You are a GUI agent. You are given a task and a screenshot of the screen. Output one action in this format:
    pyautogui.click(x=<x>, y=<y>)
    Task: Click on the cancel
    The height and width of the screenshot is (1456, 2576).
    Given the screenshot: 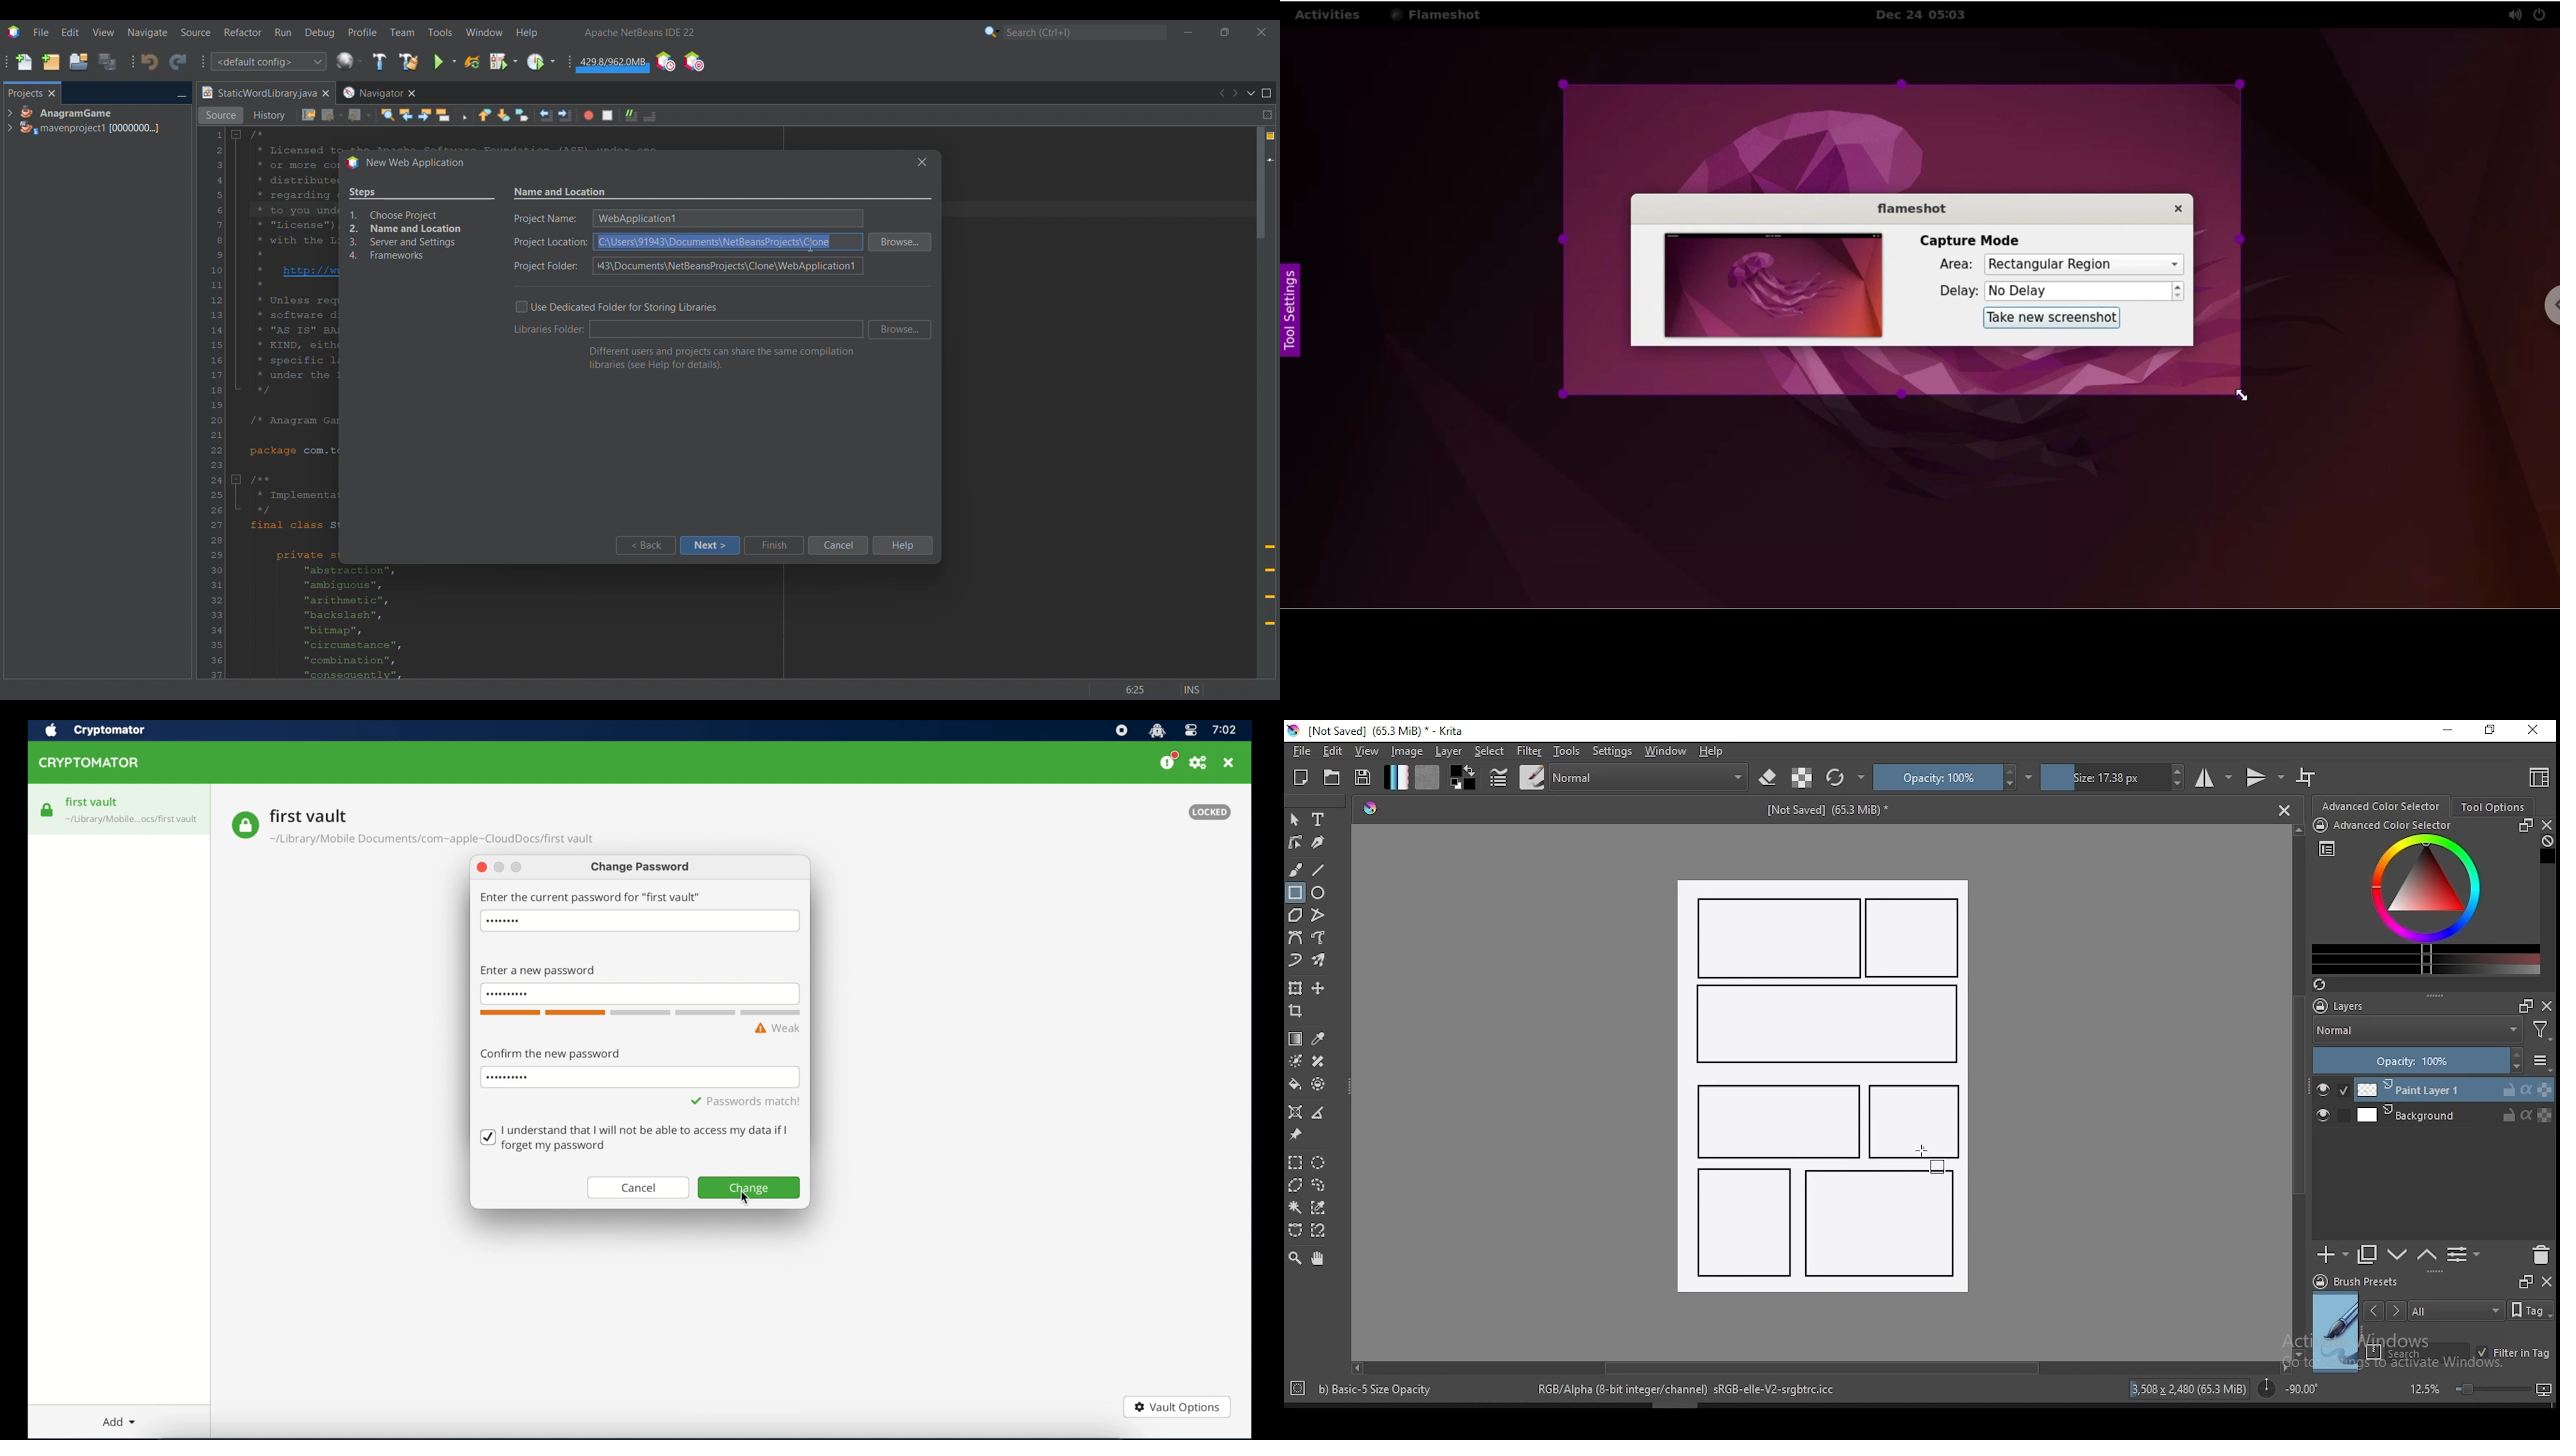 What is the action you would take?
    pyautogui.click(x=638, y=1188)
    